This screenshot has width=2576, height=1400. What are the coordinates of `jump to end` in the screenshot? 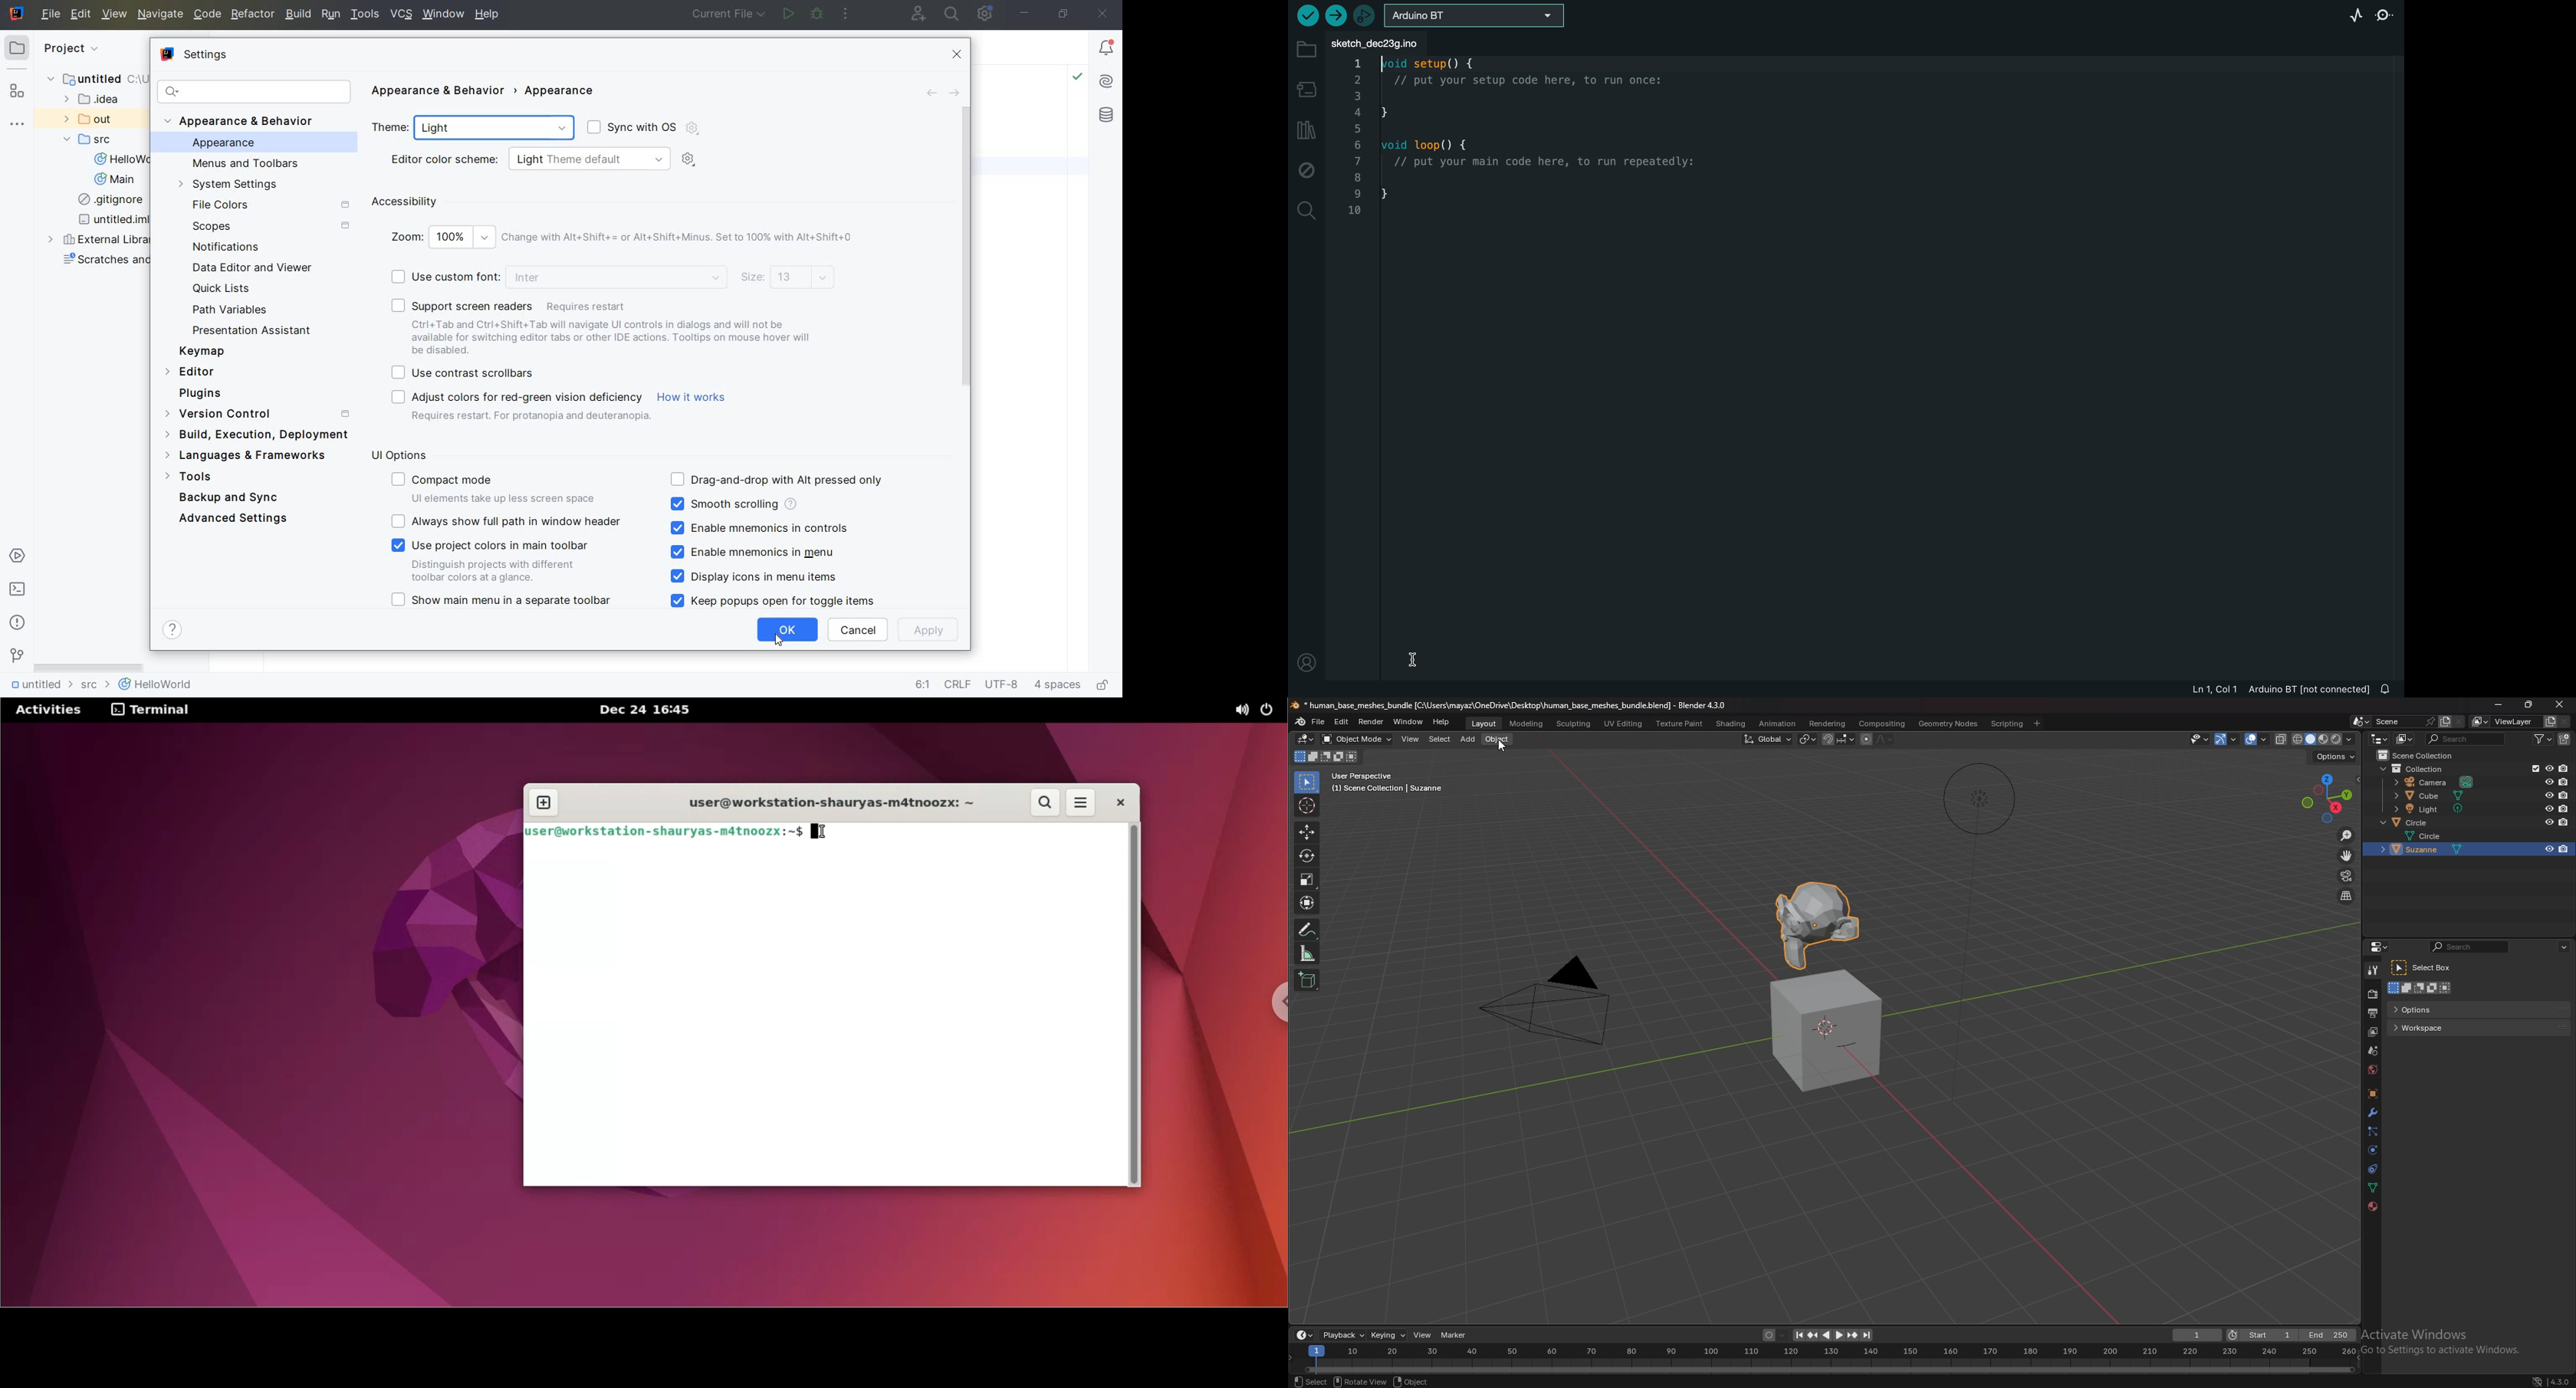 It's located at (1868, 1335).